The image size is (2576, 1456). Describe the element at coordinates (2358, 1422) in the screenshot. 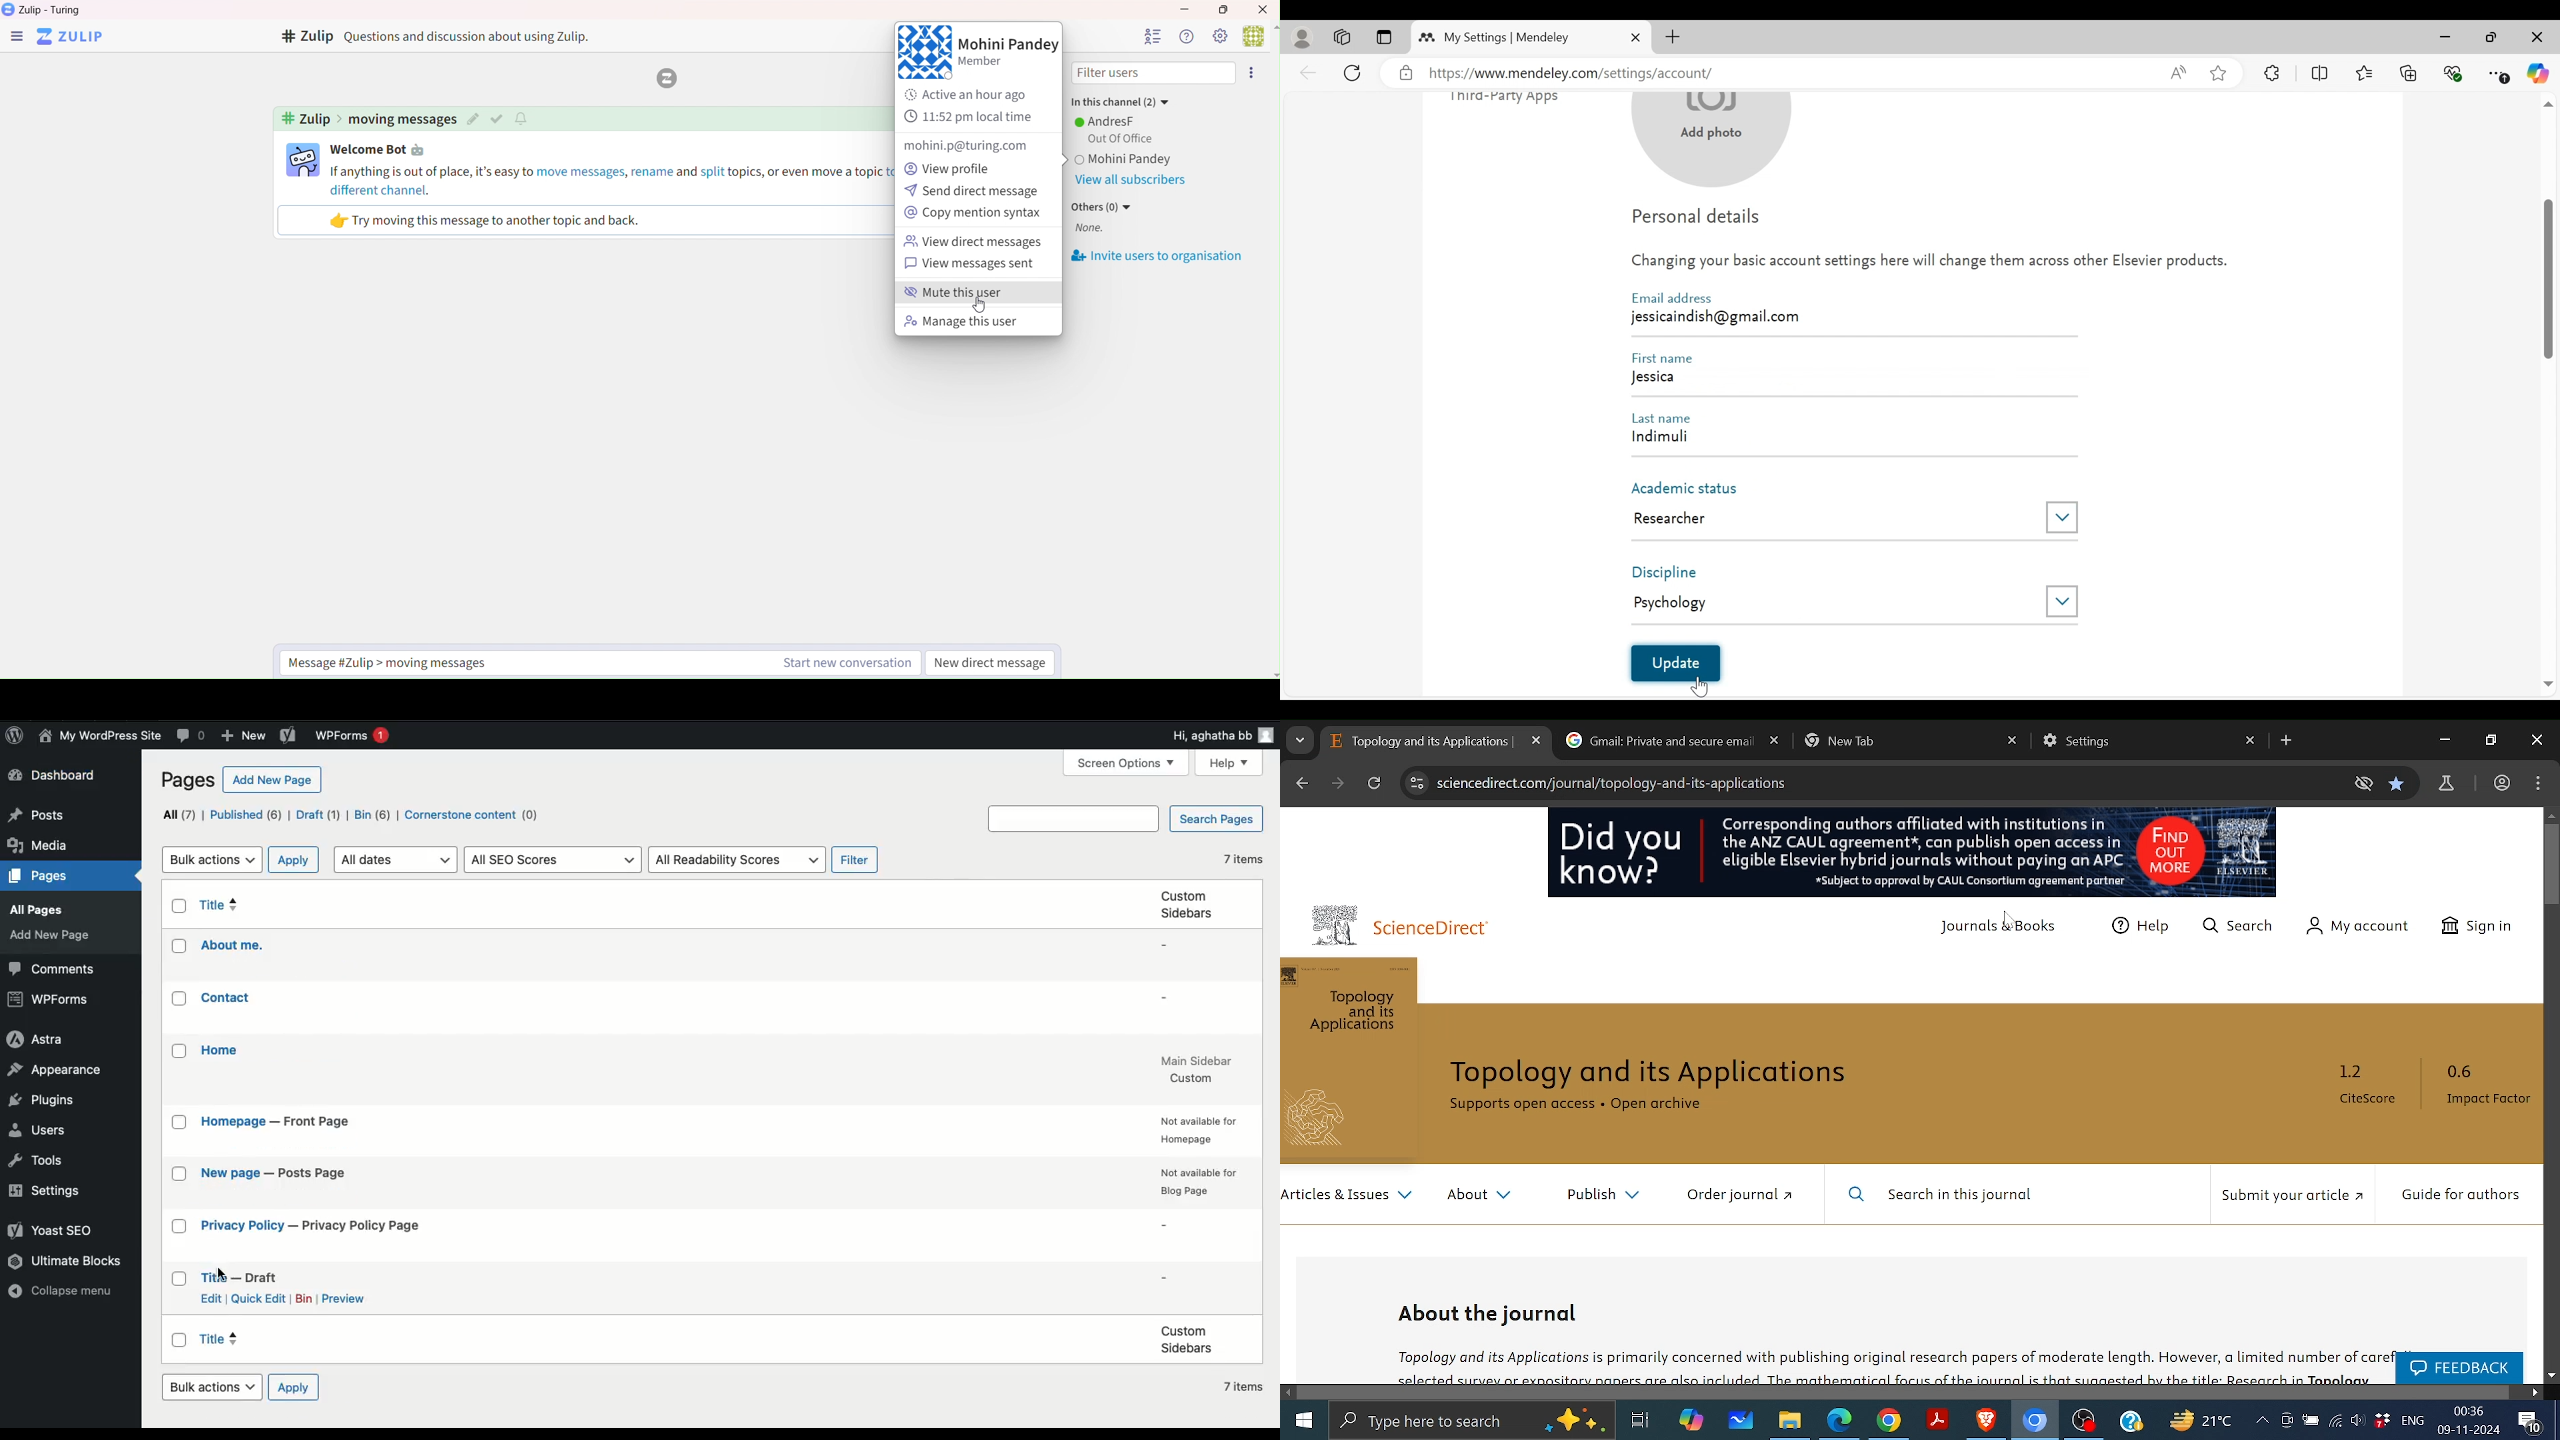

I see `sound` at that location.